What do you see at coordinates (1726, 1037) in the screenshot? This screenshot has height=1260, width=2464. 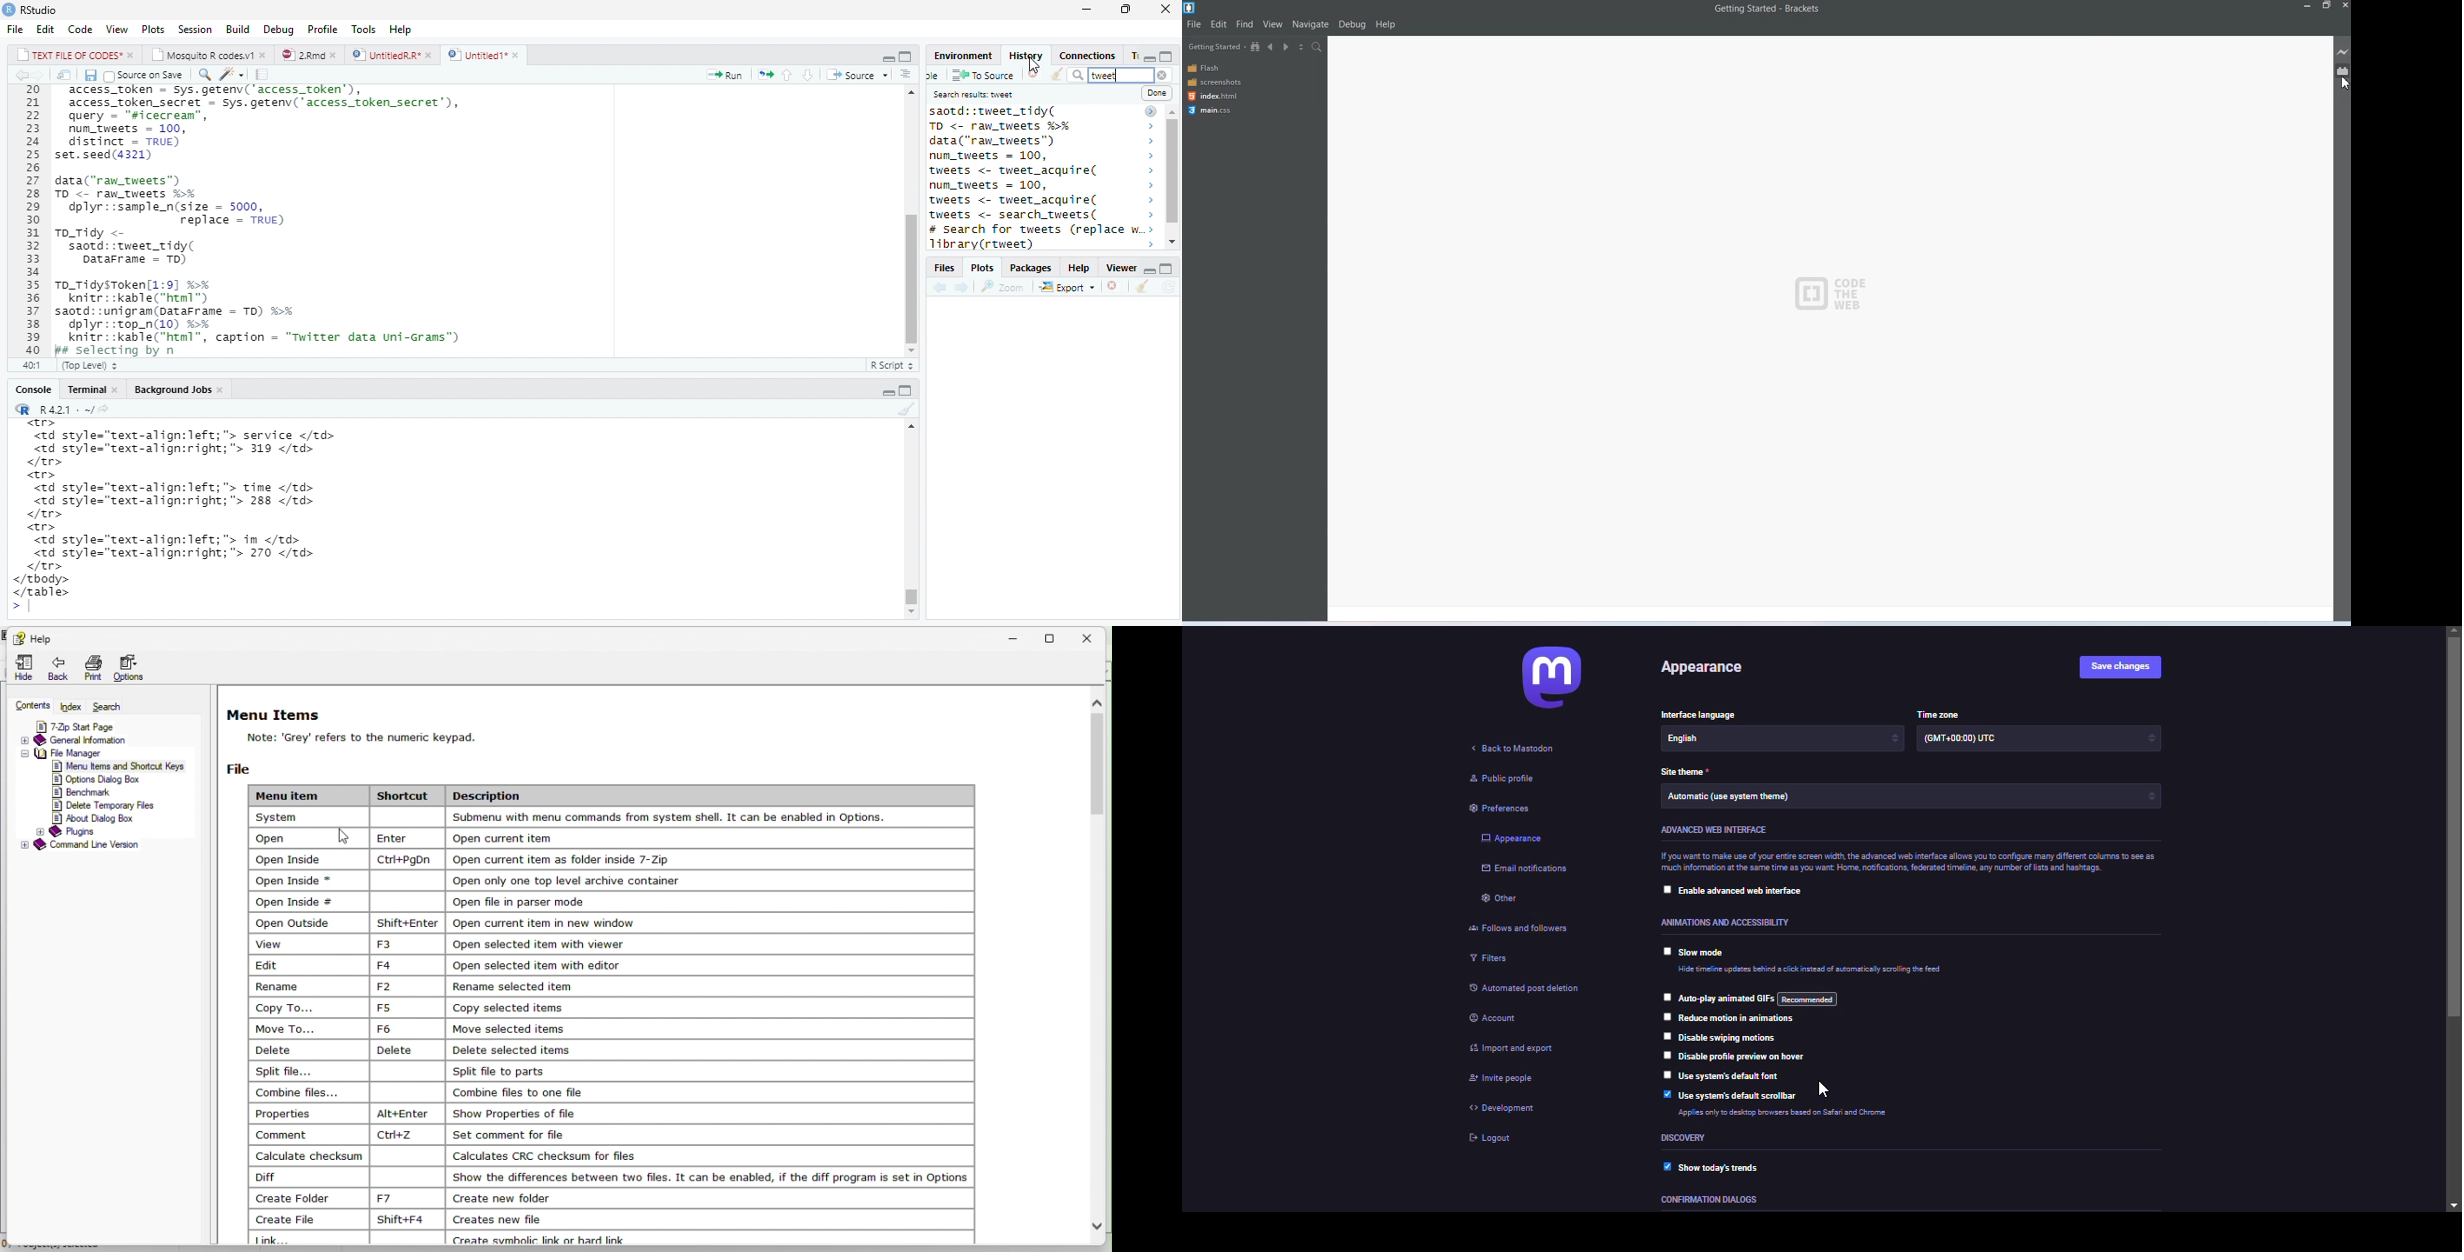 I see `disable swiping motions` at bounding box center [1726, 1037].